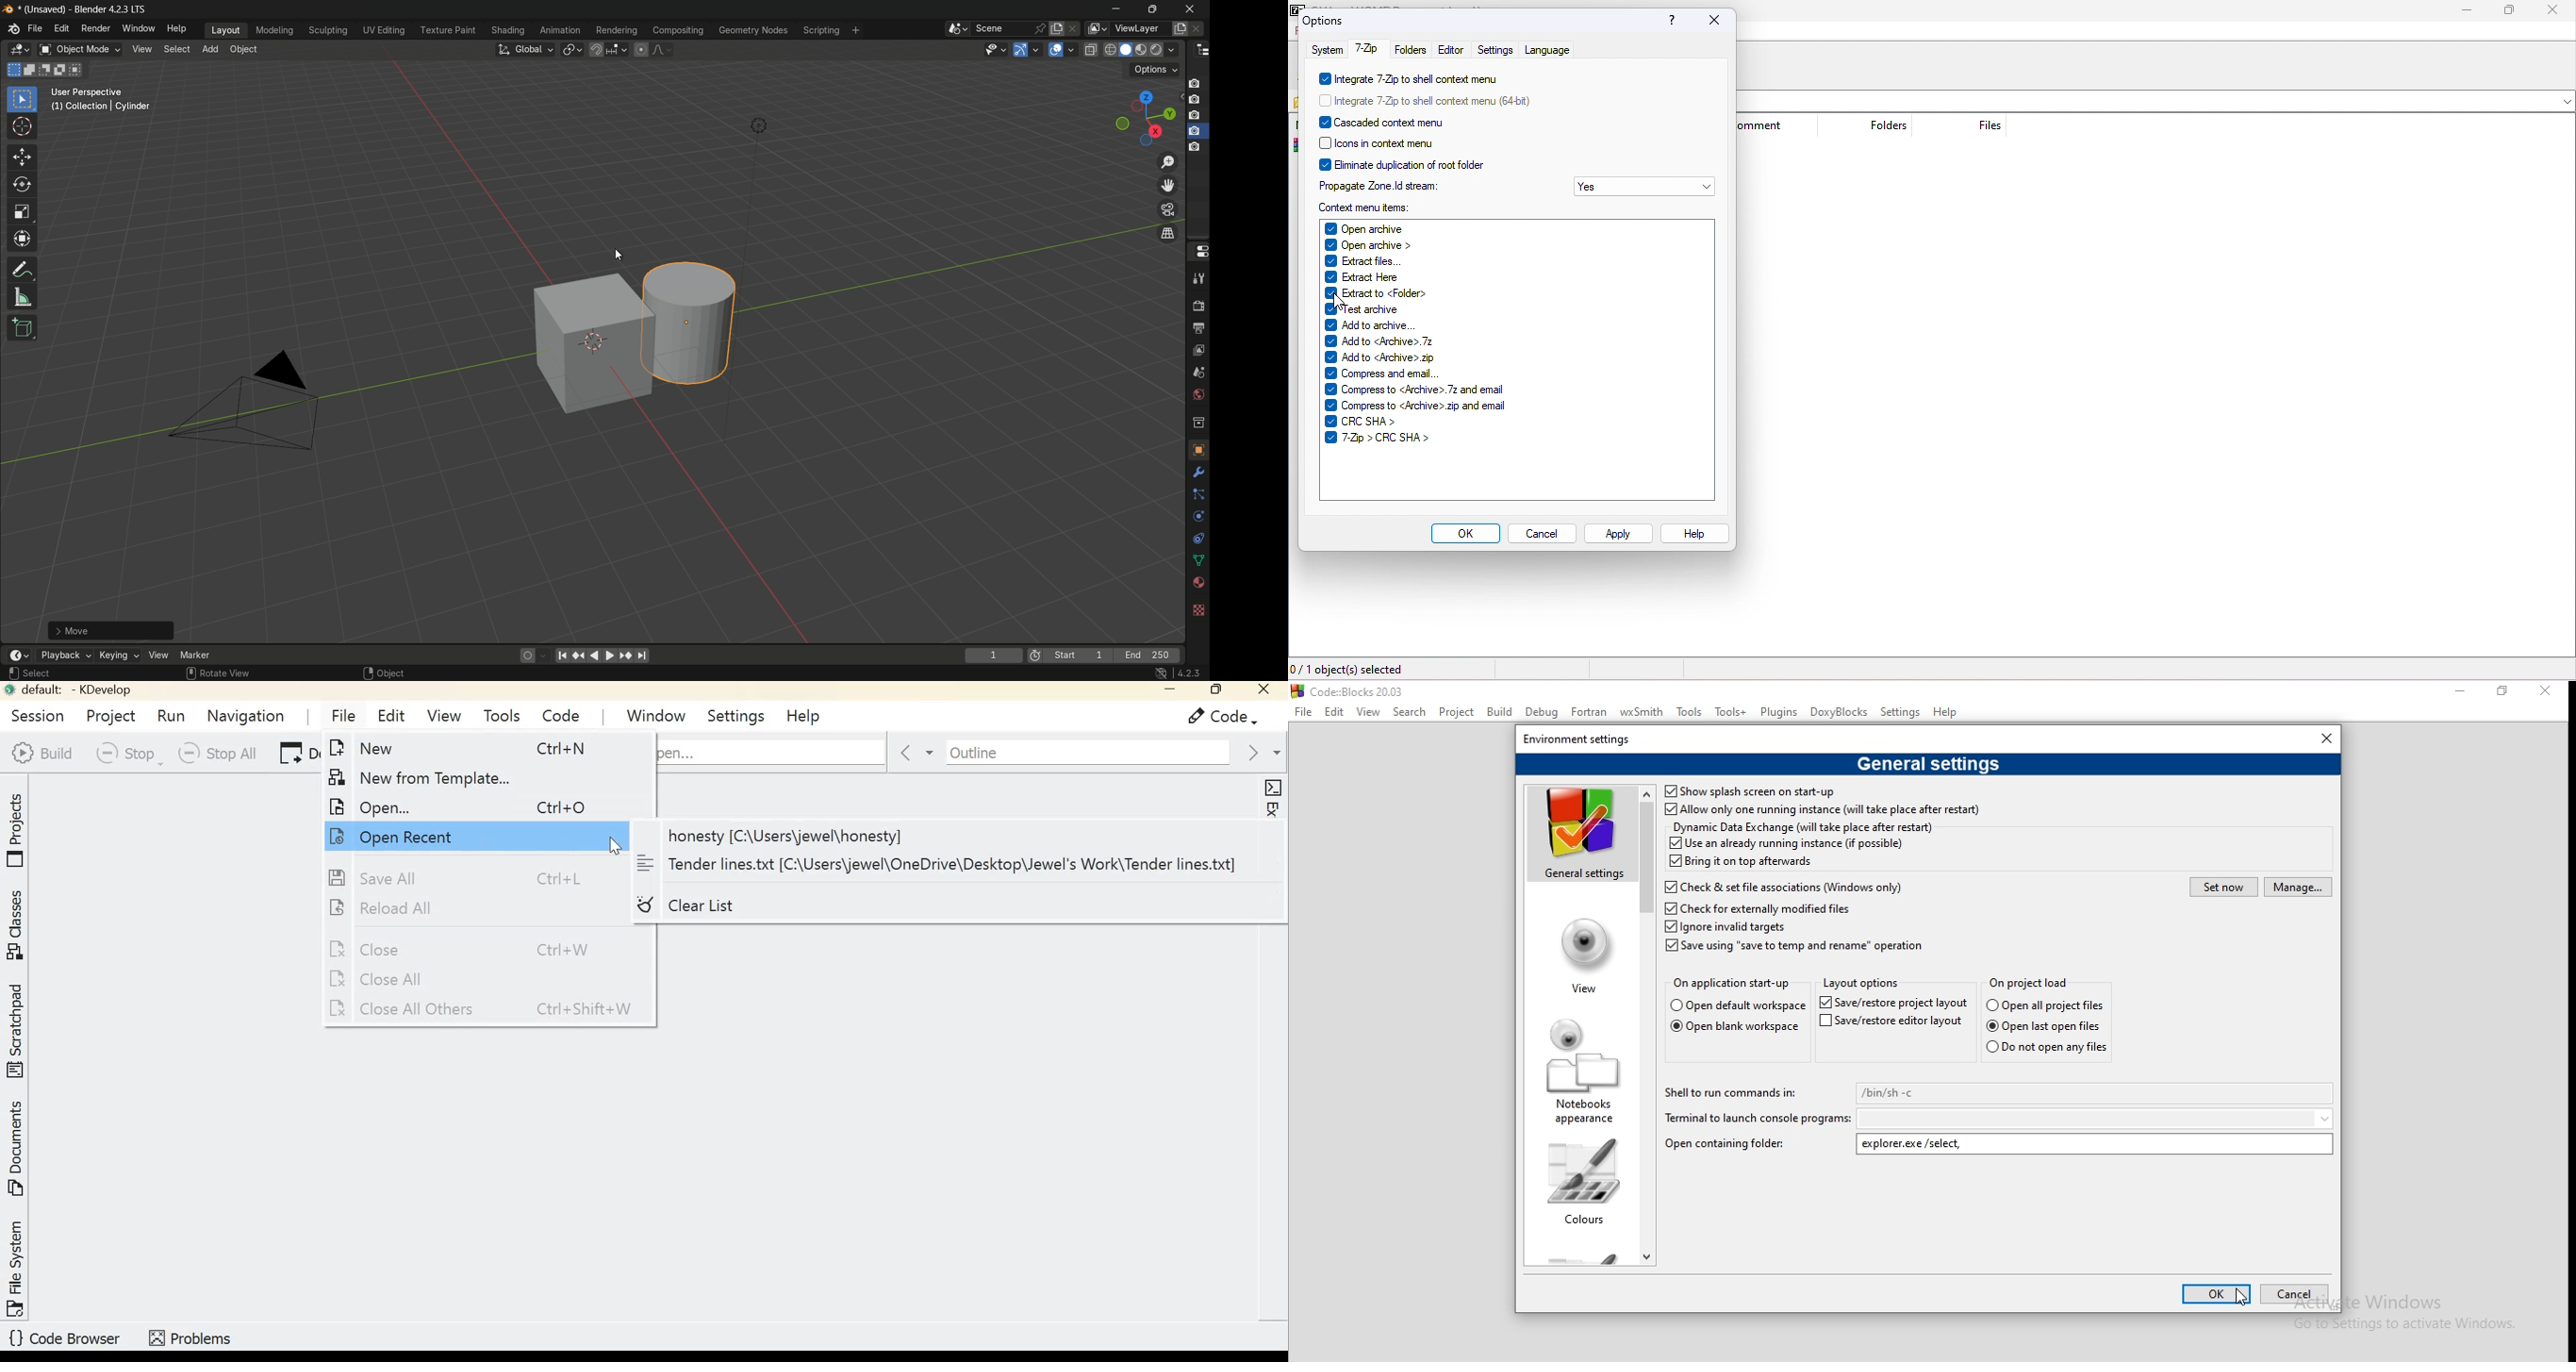  I want to click on capture, so click(1198, 83).